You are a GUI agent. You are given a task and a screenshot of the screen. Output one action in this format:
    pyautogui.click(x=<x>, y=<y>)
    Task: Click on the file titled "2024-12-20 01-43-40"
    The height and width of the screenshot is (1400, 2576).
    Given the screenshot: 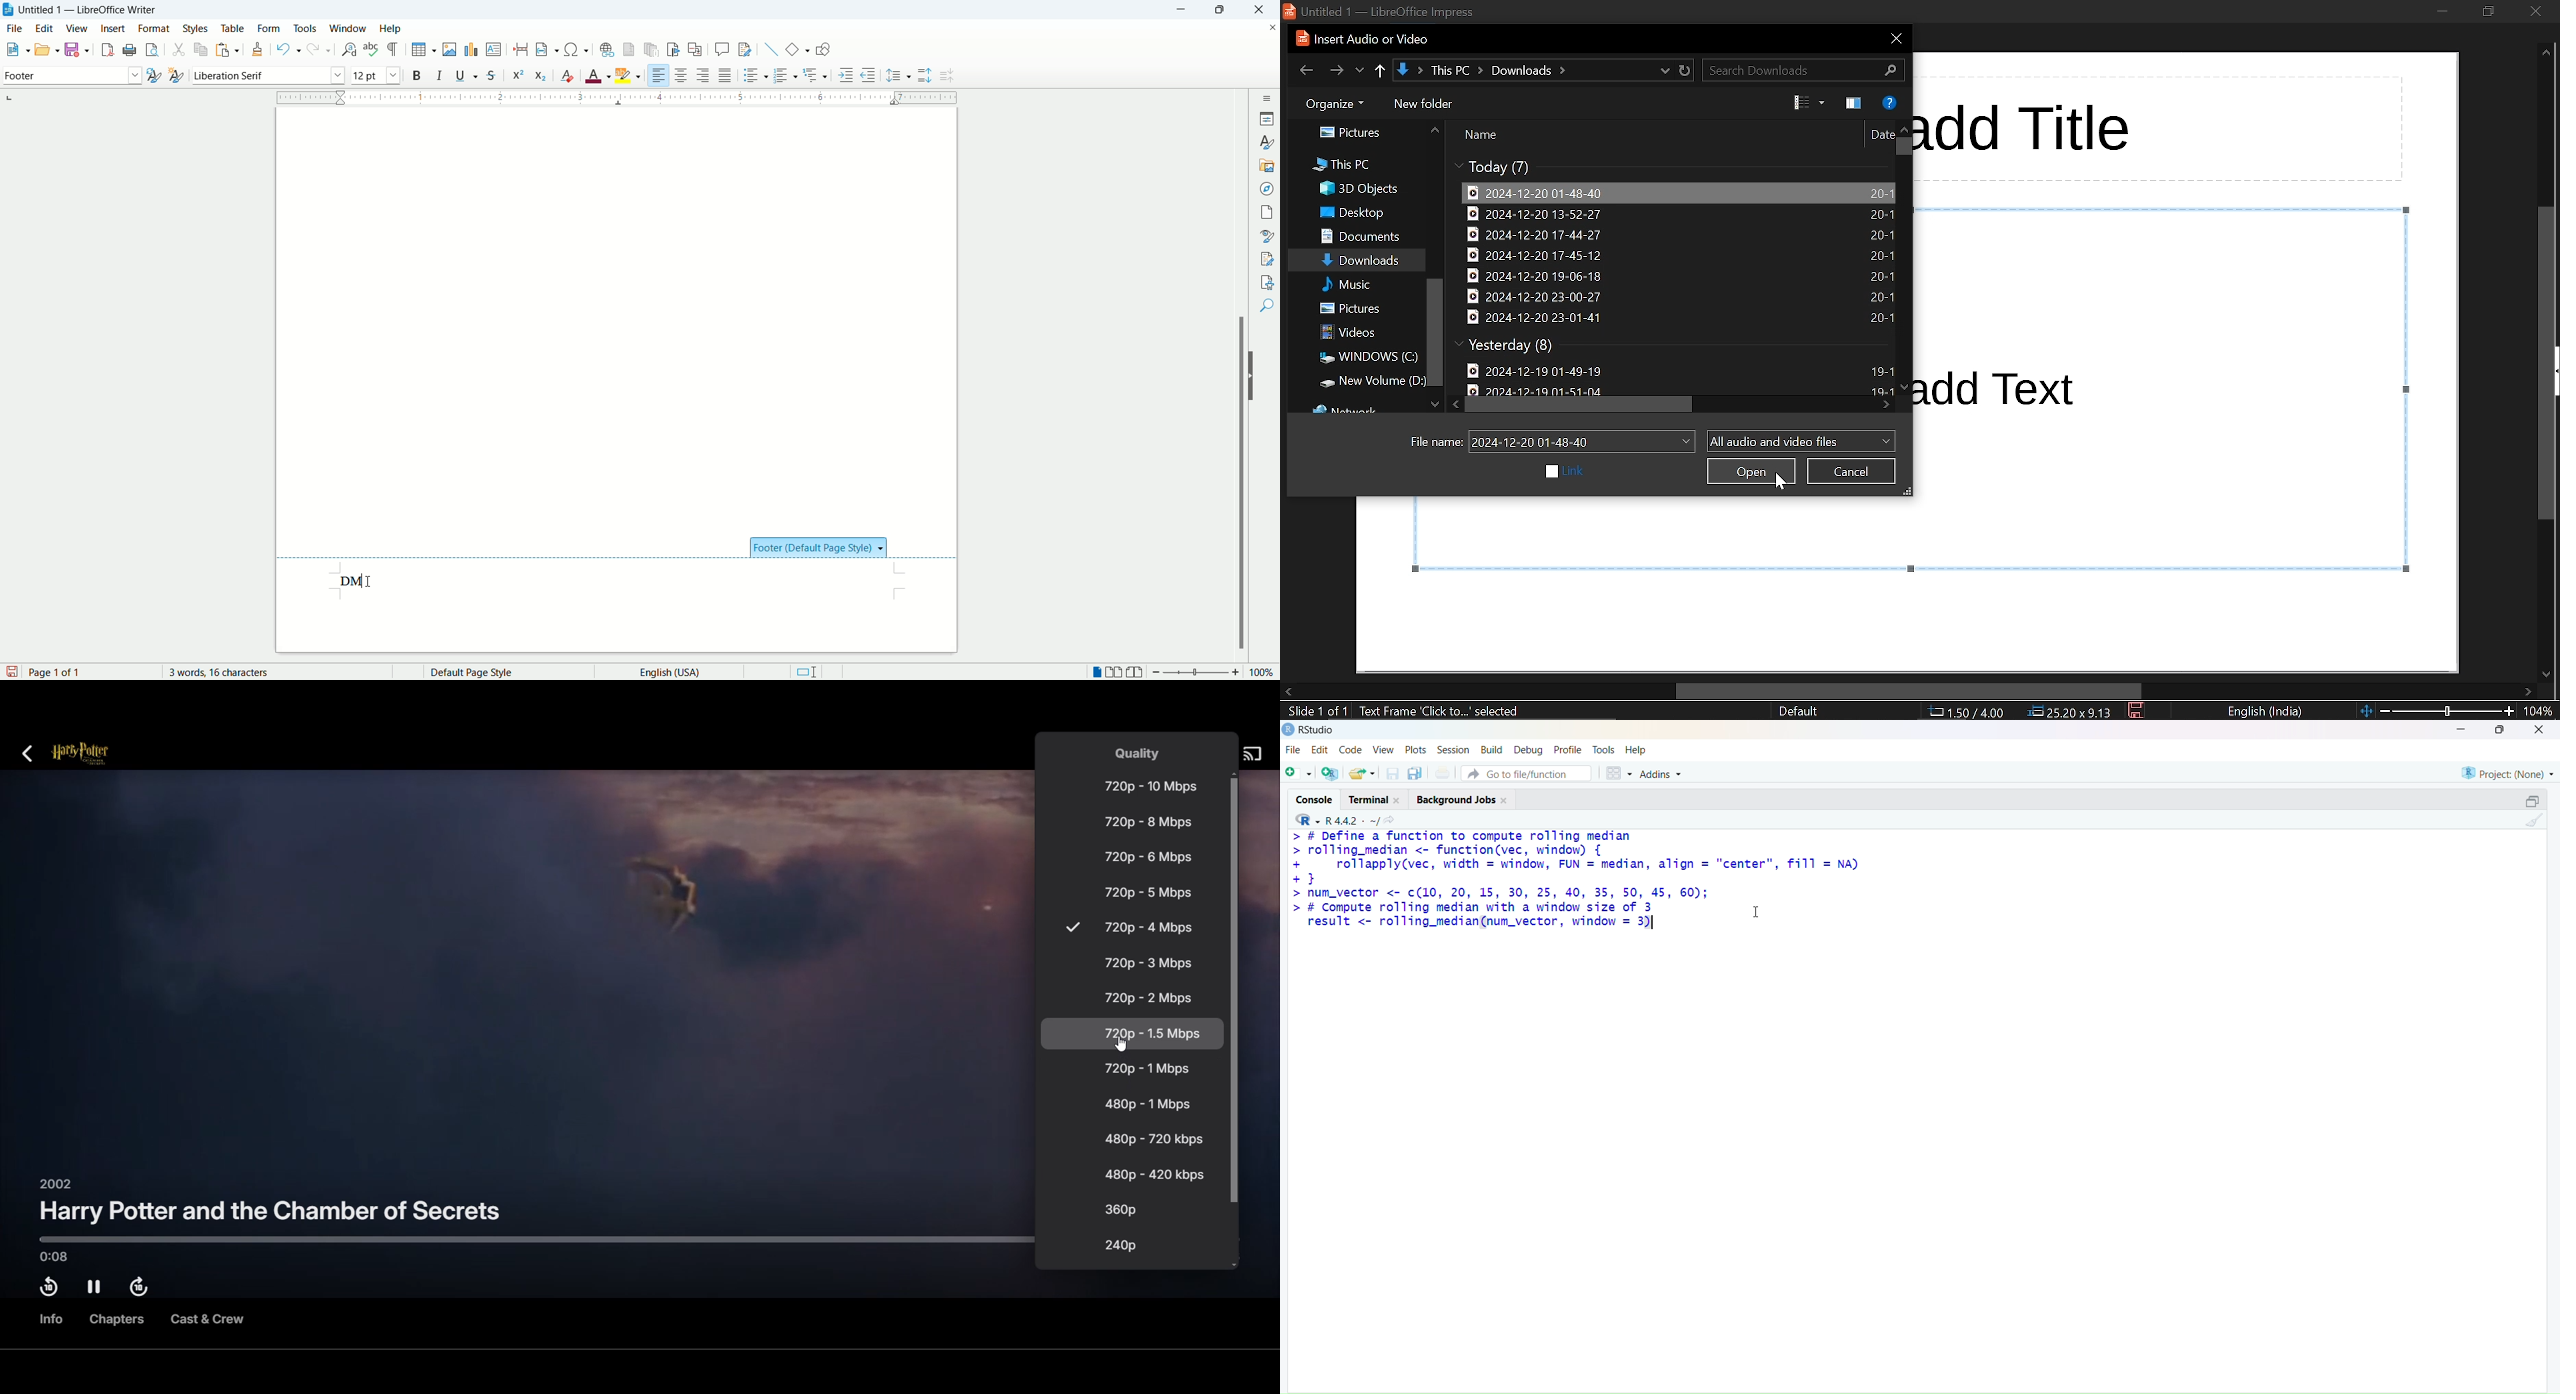 What is the action you would take?
    pyautogui.click(x=1676, y=191)
    